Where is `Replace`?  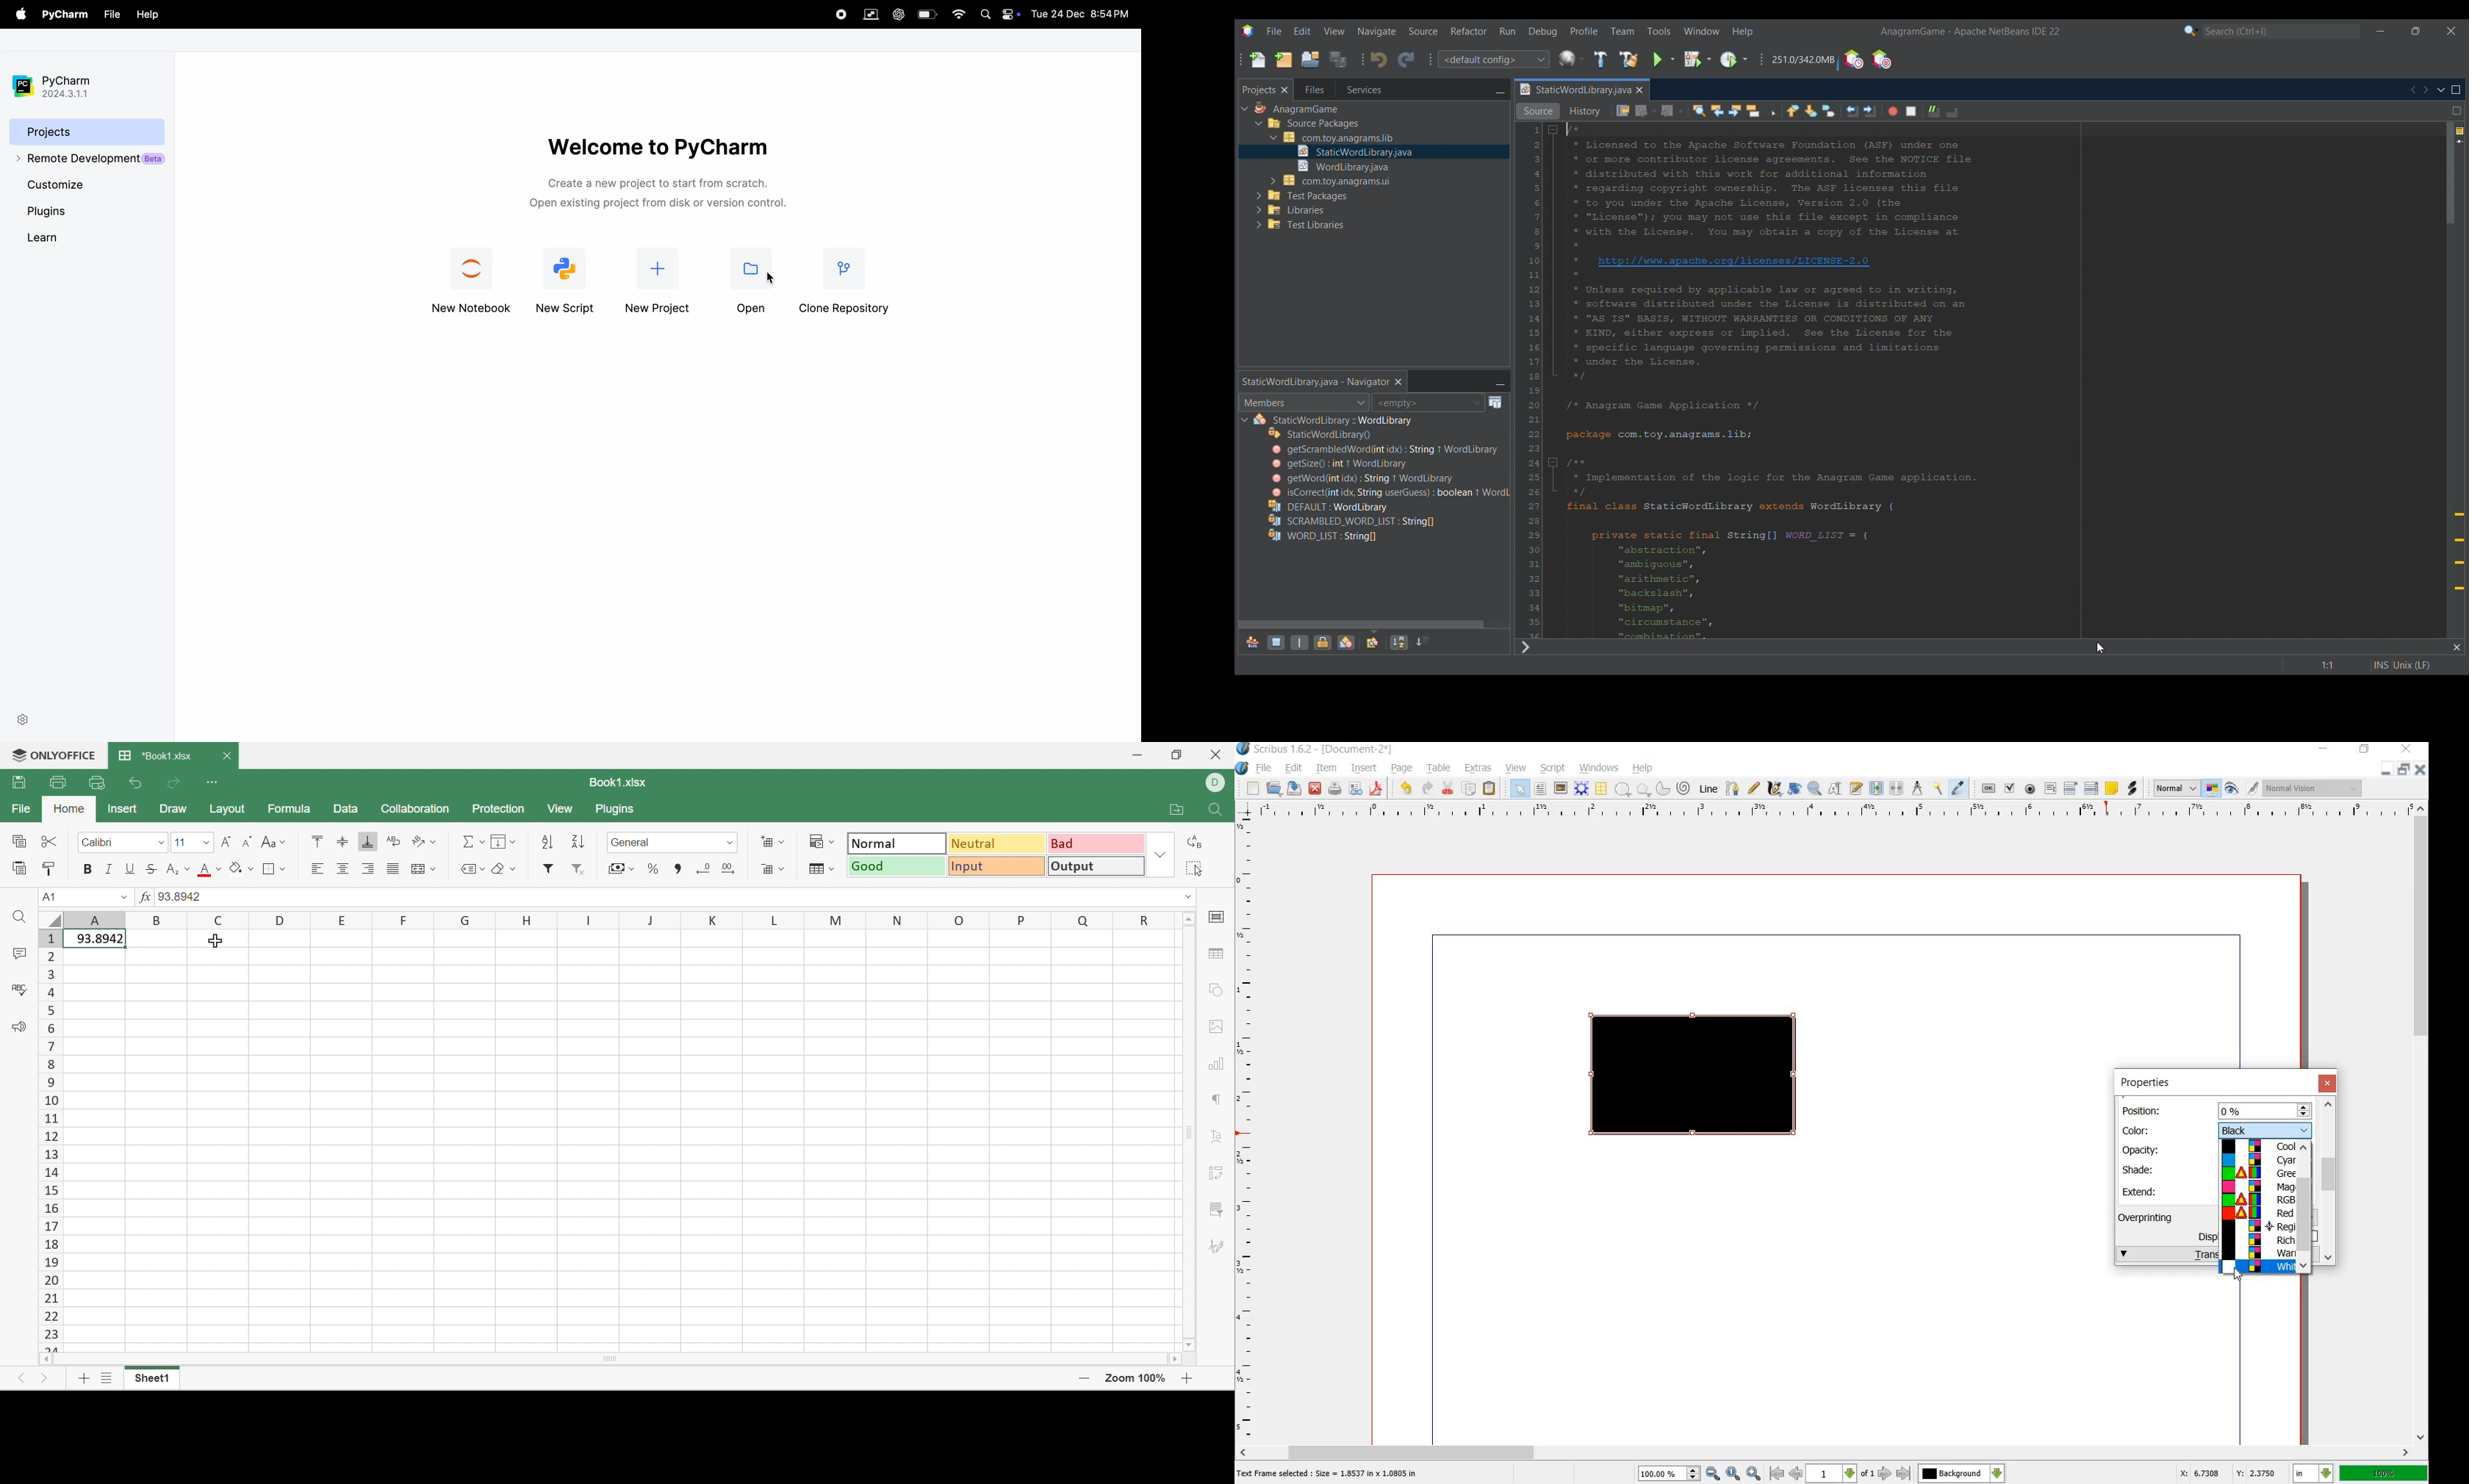 Replace is located at coordinates (1194, 843).